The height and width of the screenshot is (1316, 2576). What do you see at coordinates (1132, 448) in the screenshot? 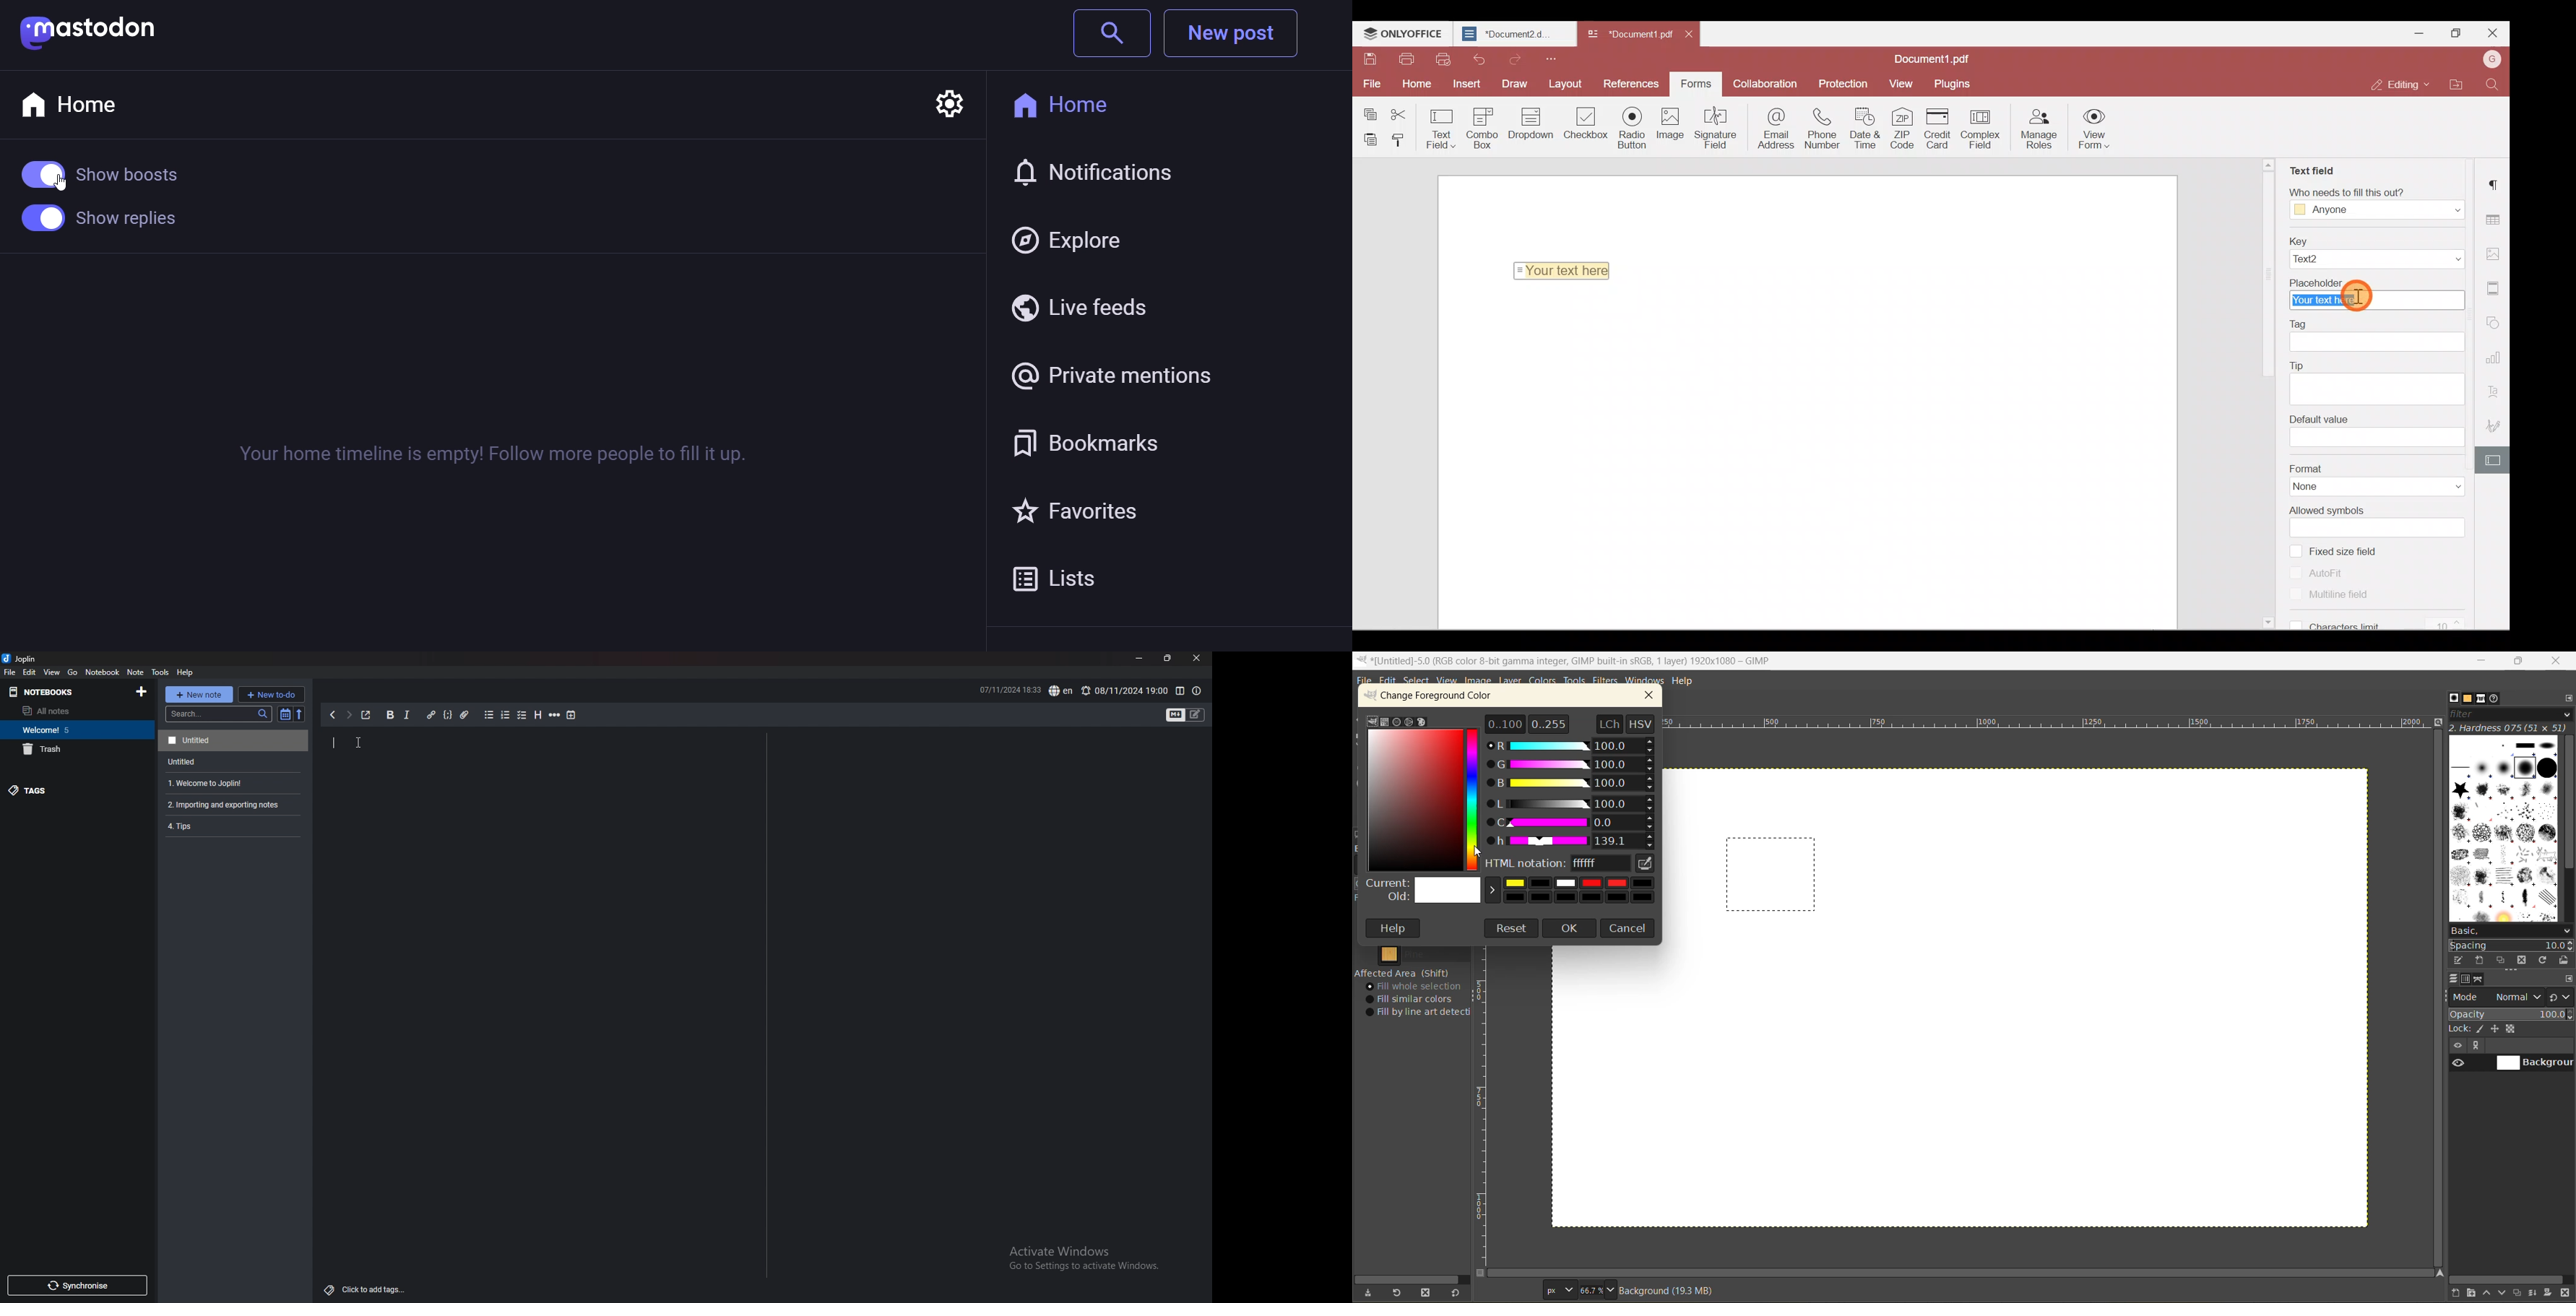
I see `Bookmark` at bounding box center [1132, 448].